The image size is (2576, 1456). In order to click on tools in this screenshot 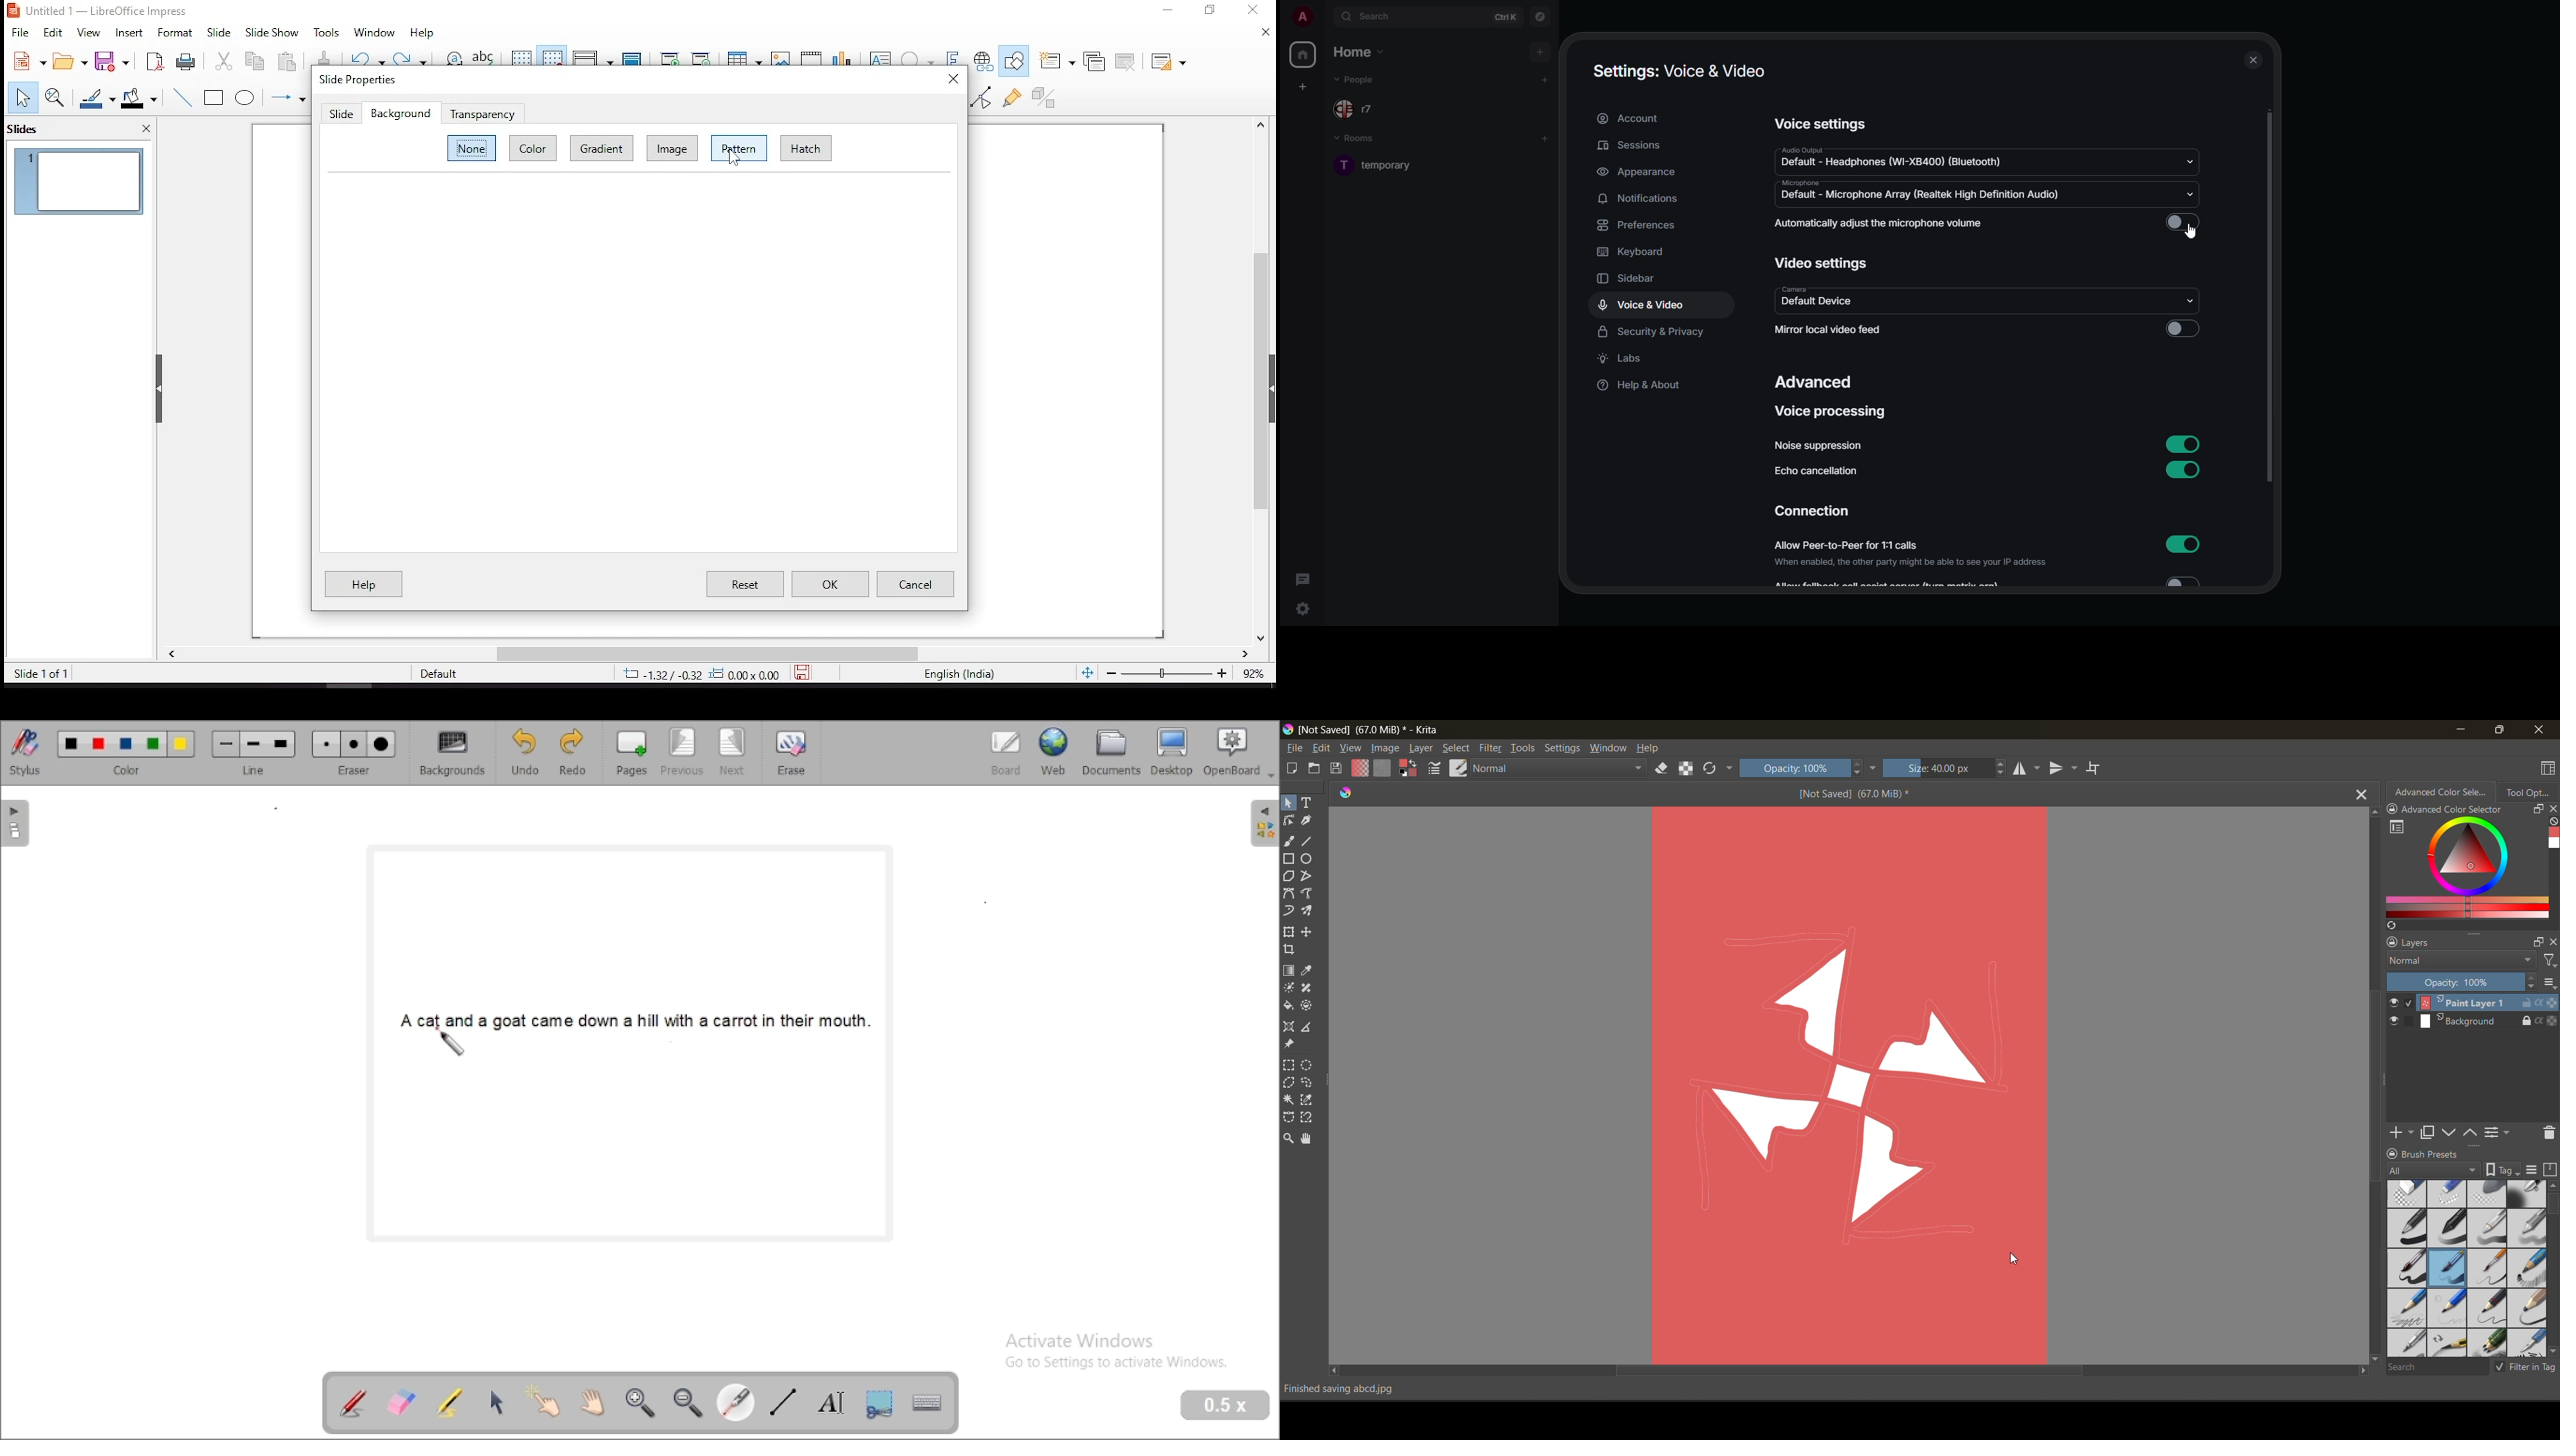, I will do `click(1289, 1117)`.